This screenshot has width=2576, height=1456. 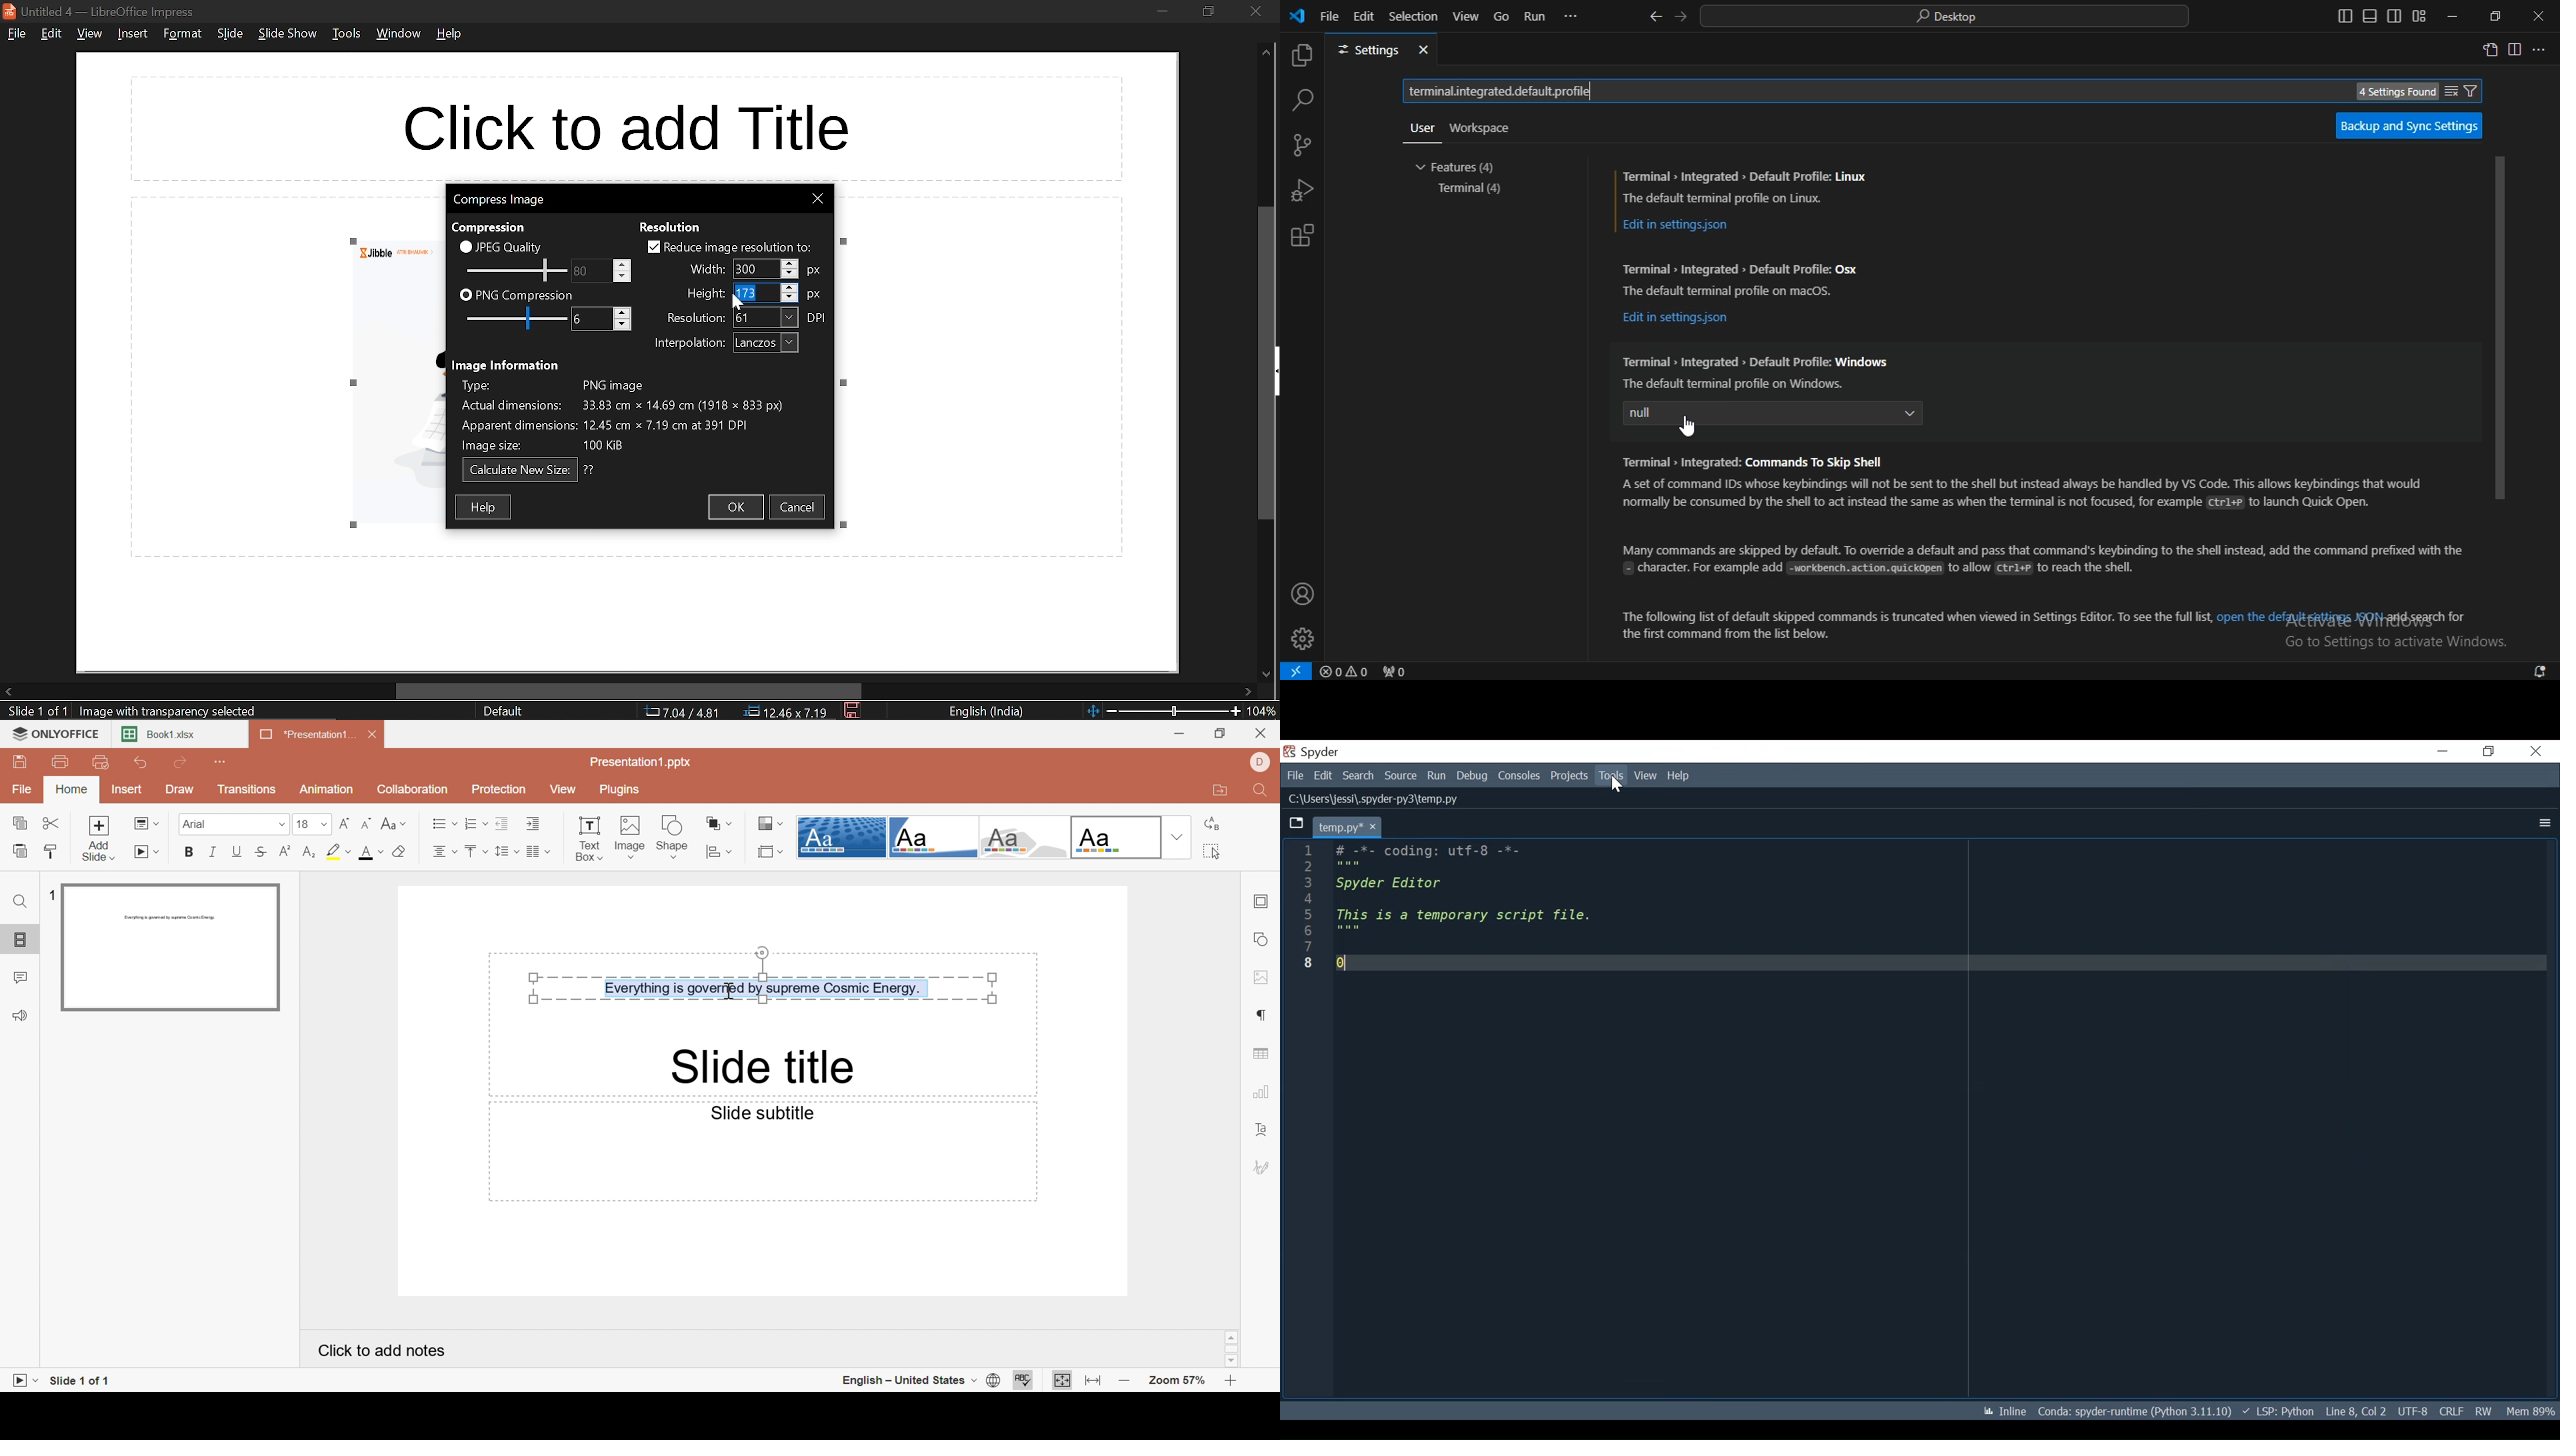 I want to click on Click to add notes, so click(x=377, y=1350).